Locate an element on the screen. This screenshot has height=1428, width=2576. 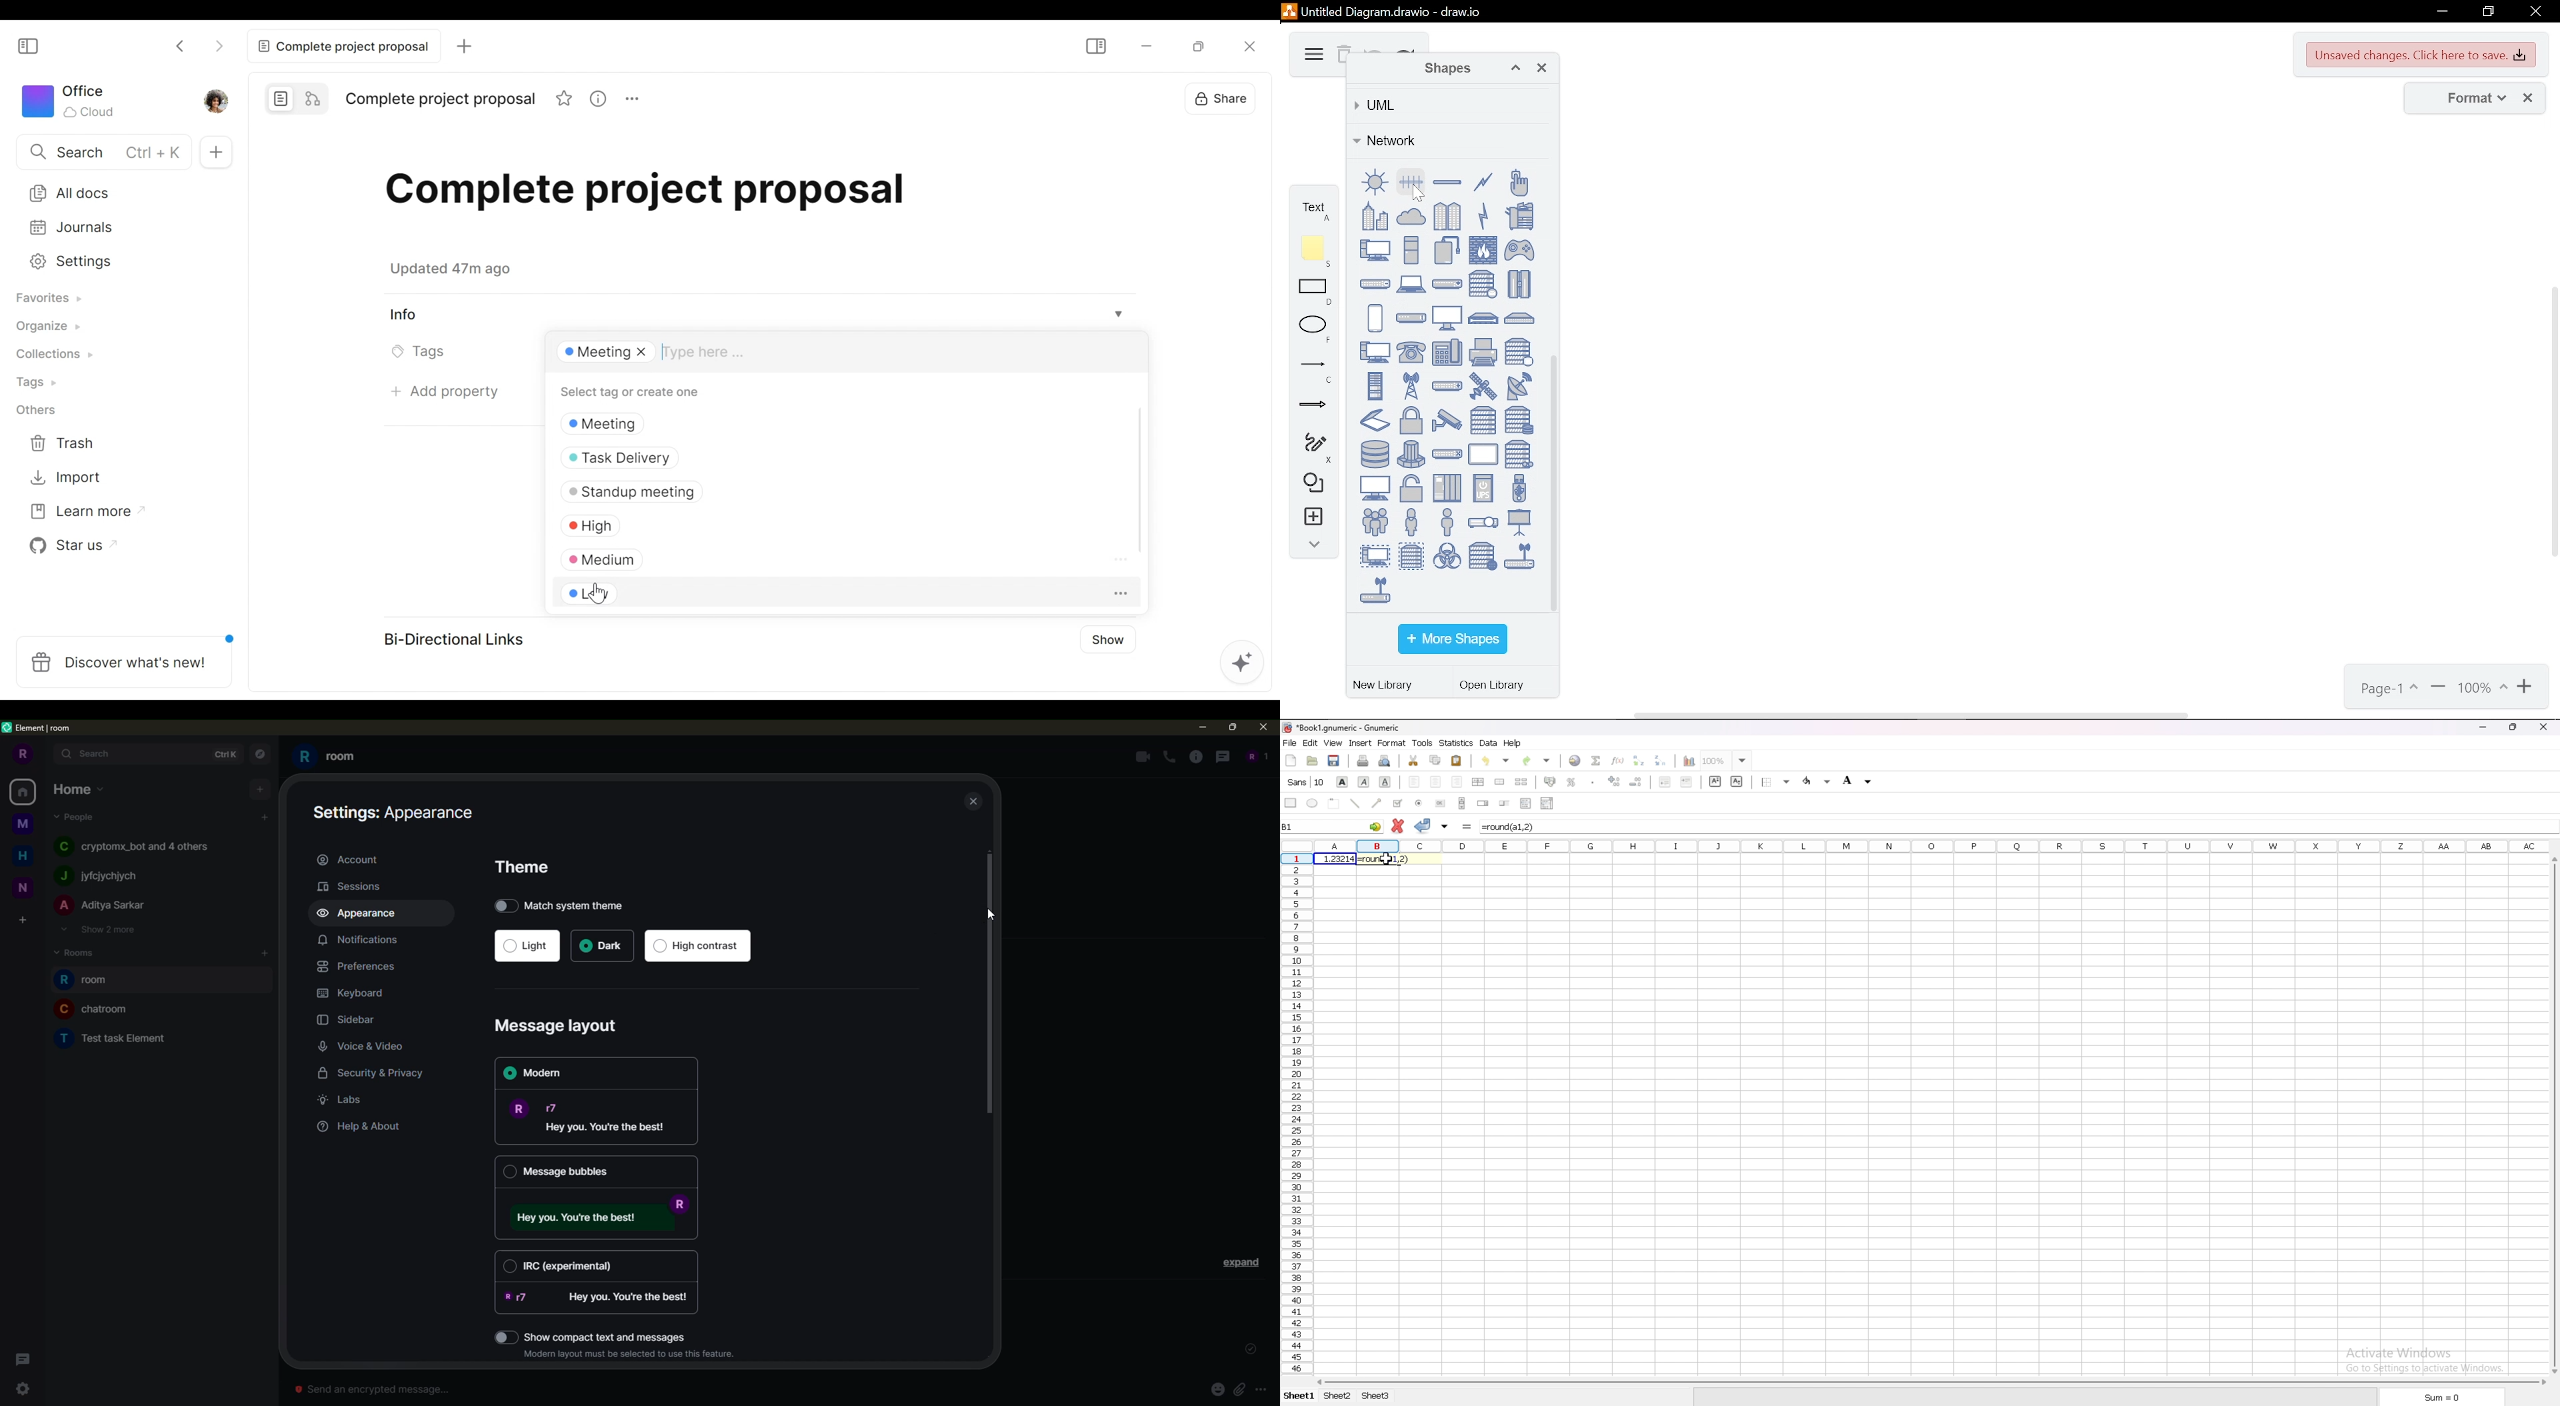
appearance is located at coordinates (362, 914).